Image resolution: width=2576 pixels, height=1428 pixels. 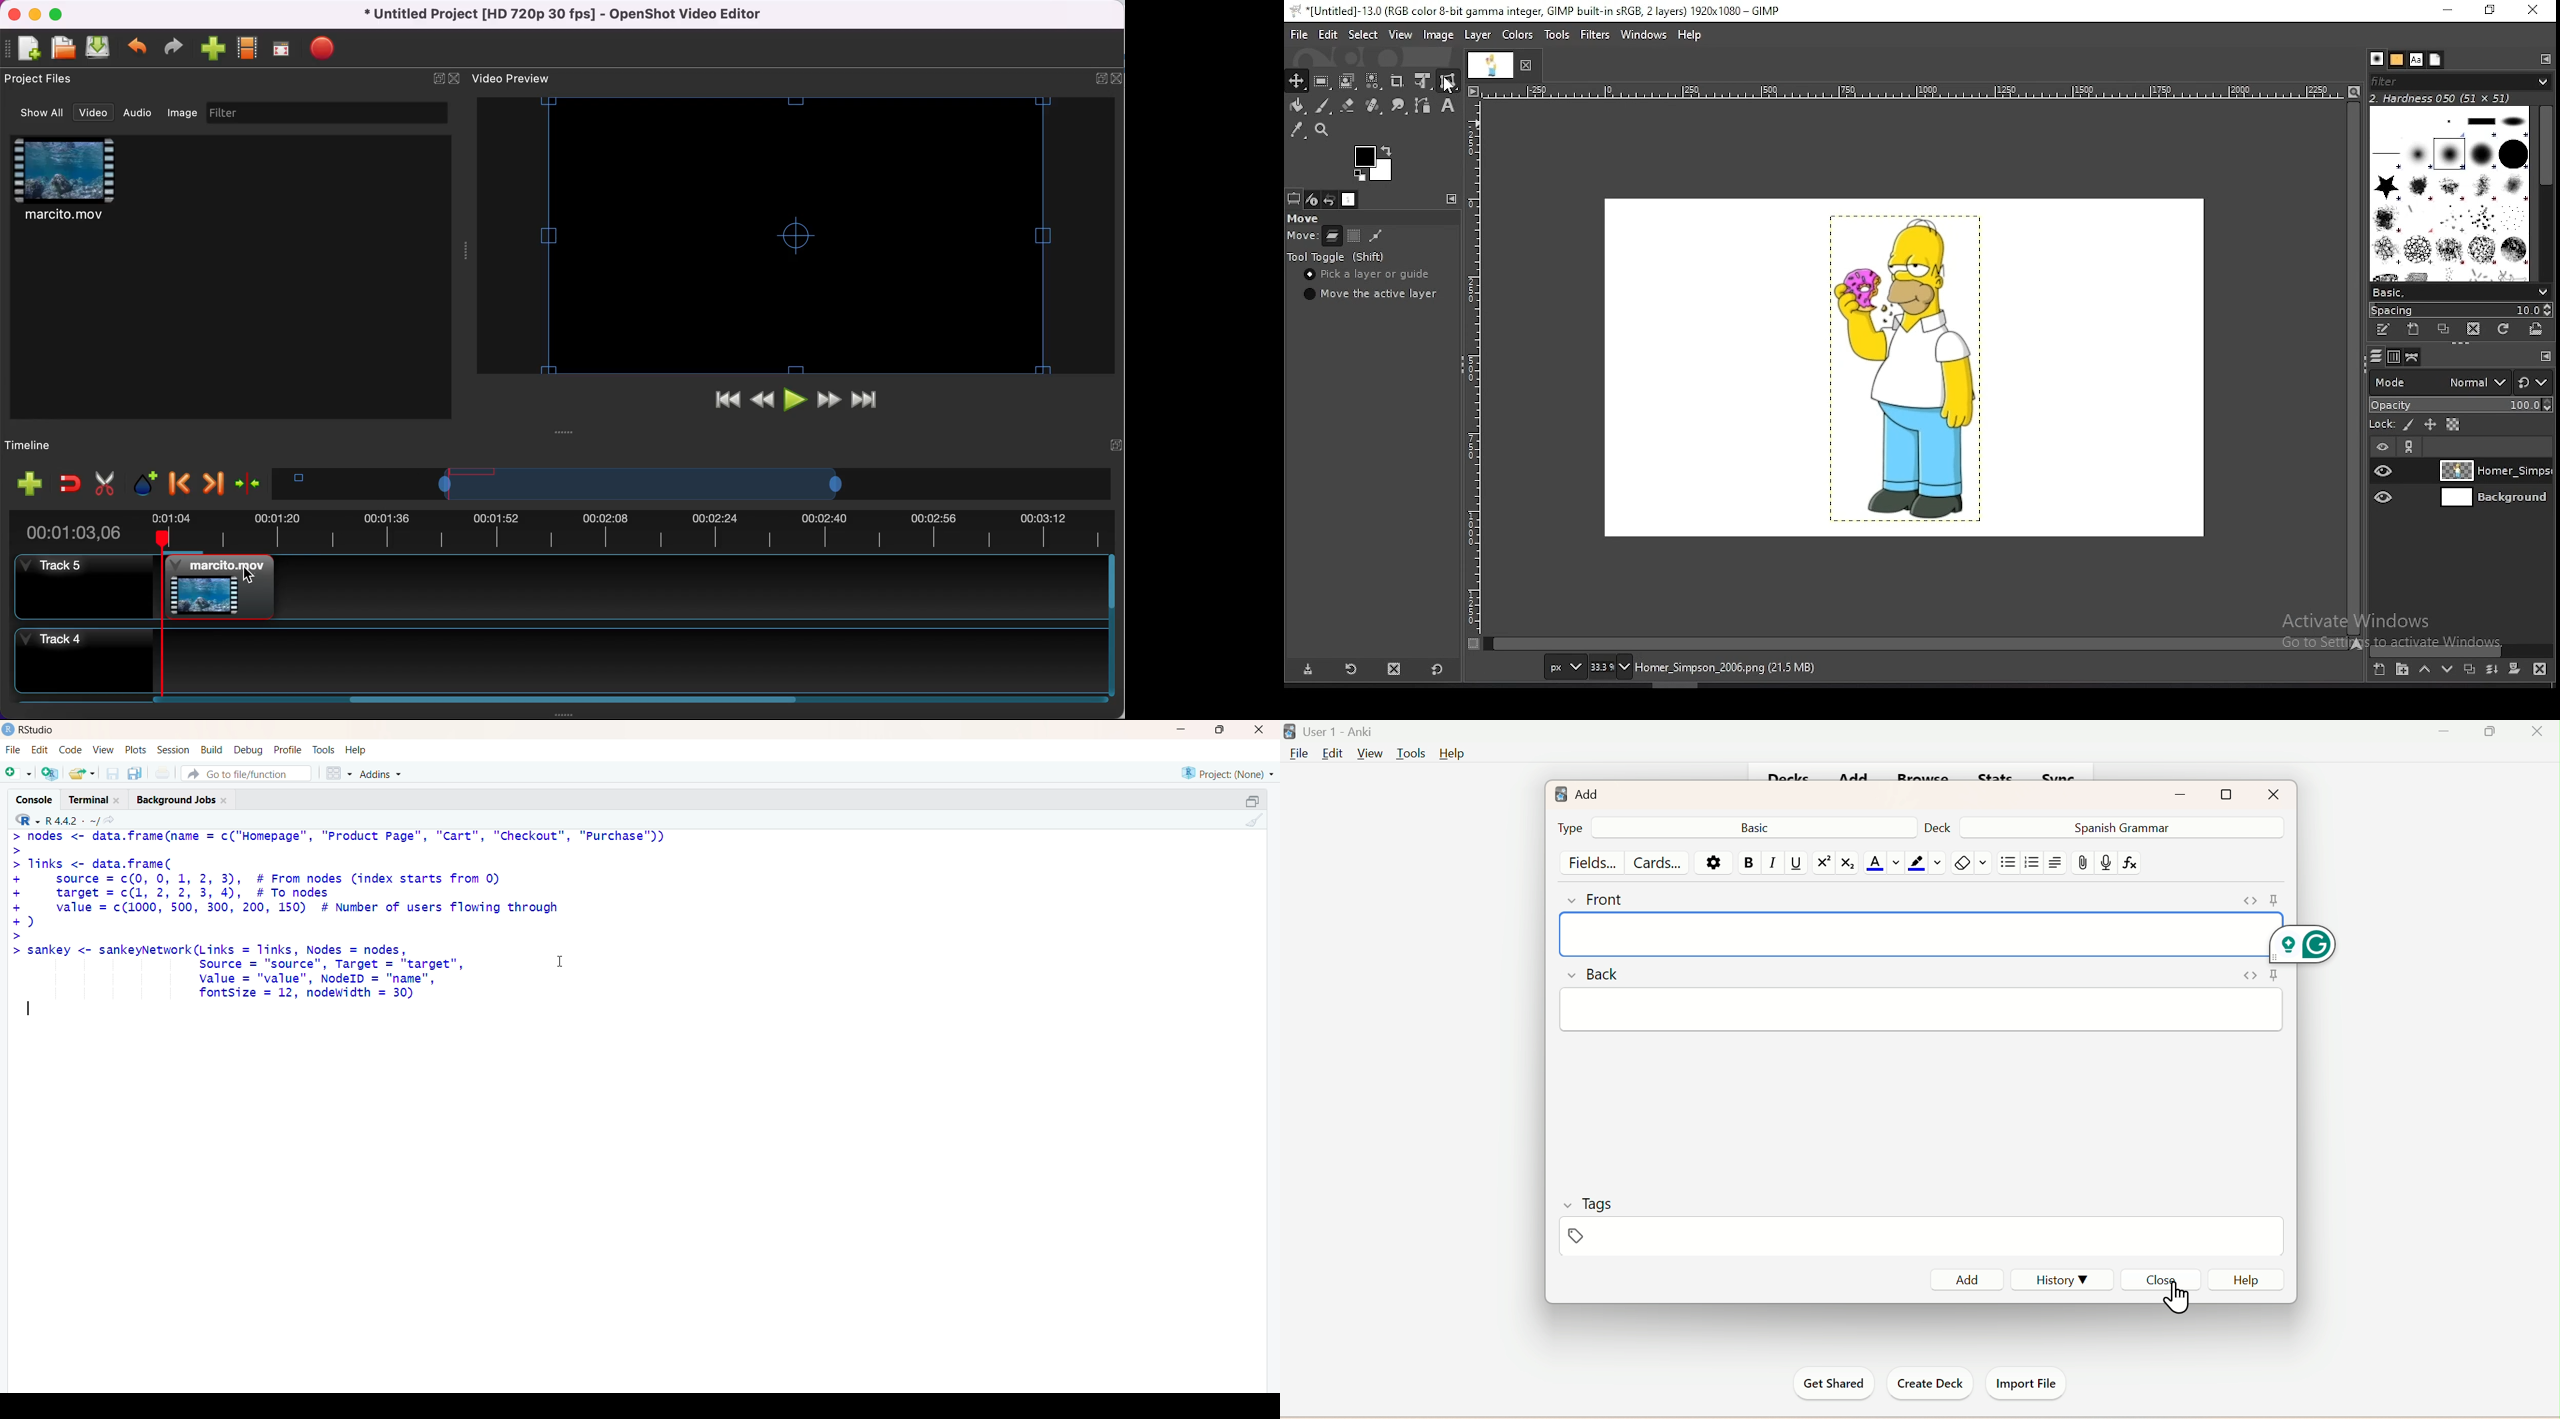 What do you see at coordinates (2403, 670) in the screenshot?
I see `create a new layer group` at bounding box center [2403, 670].